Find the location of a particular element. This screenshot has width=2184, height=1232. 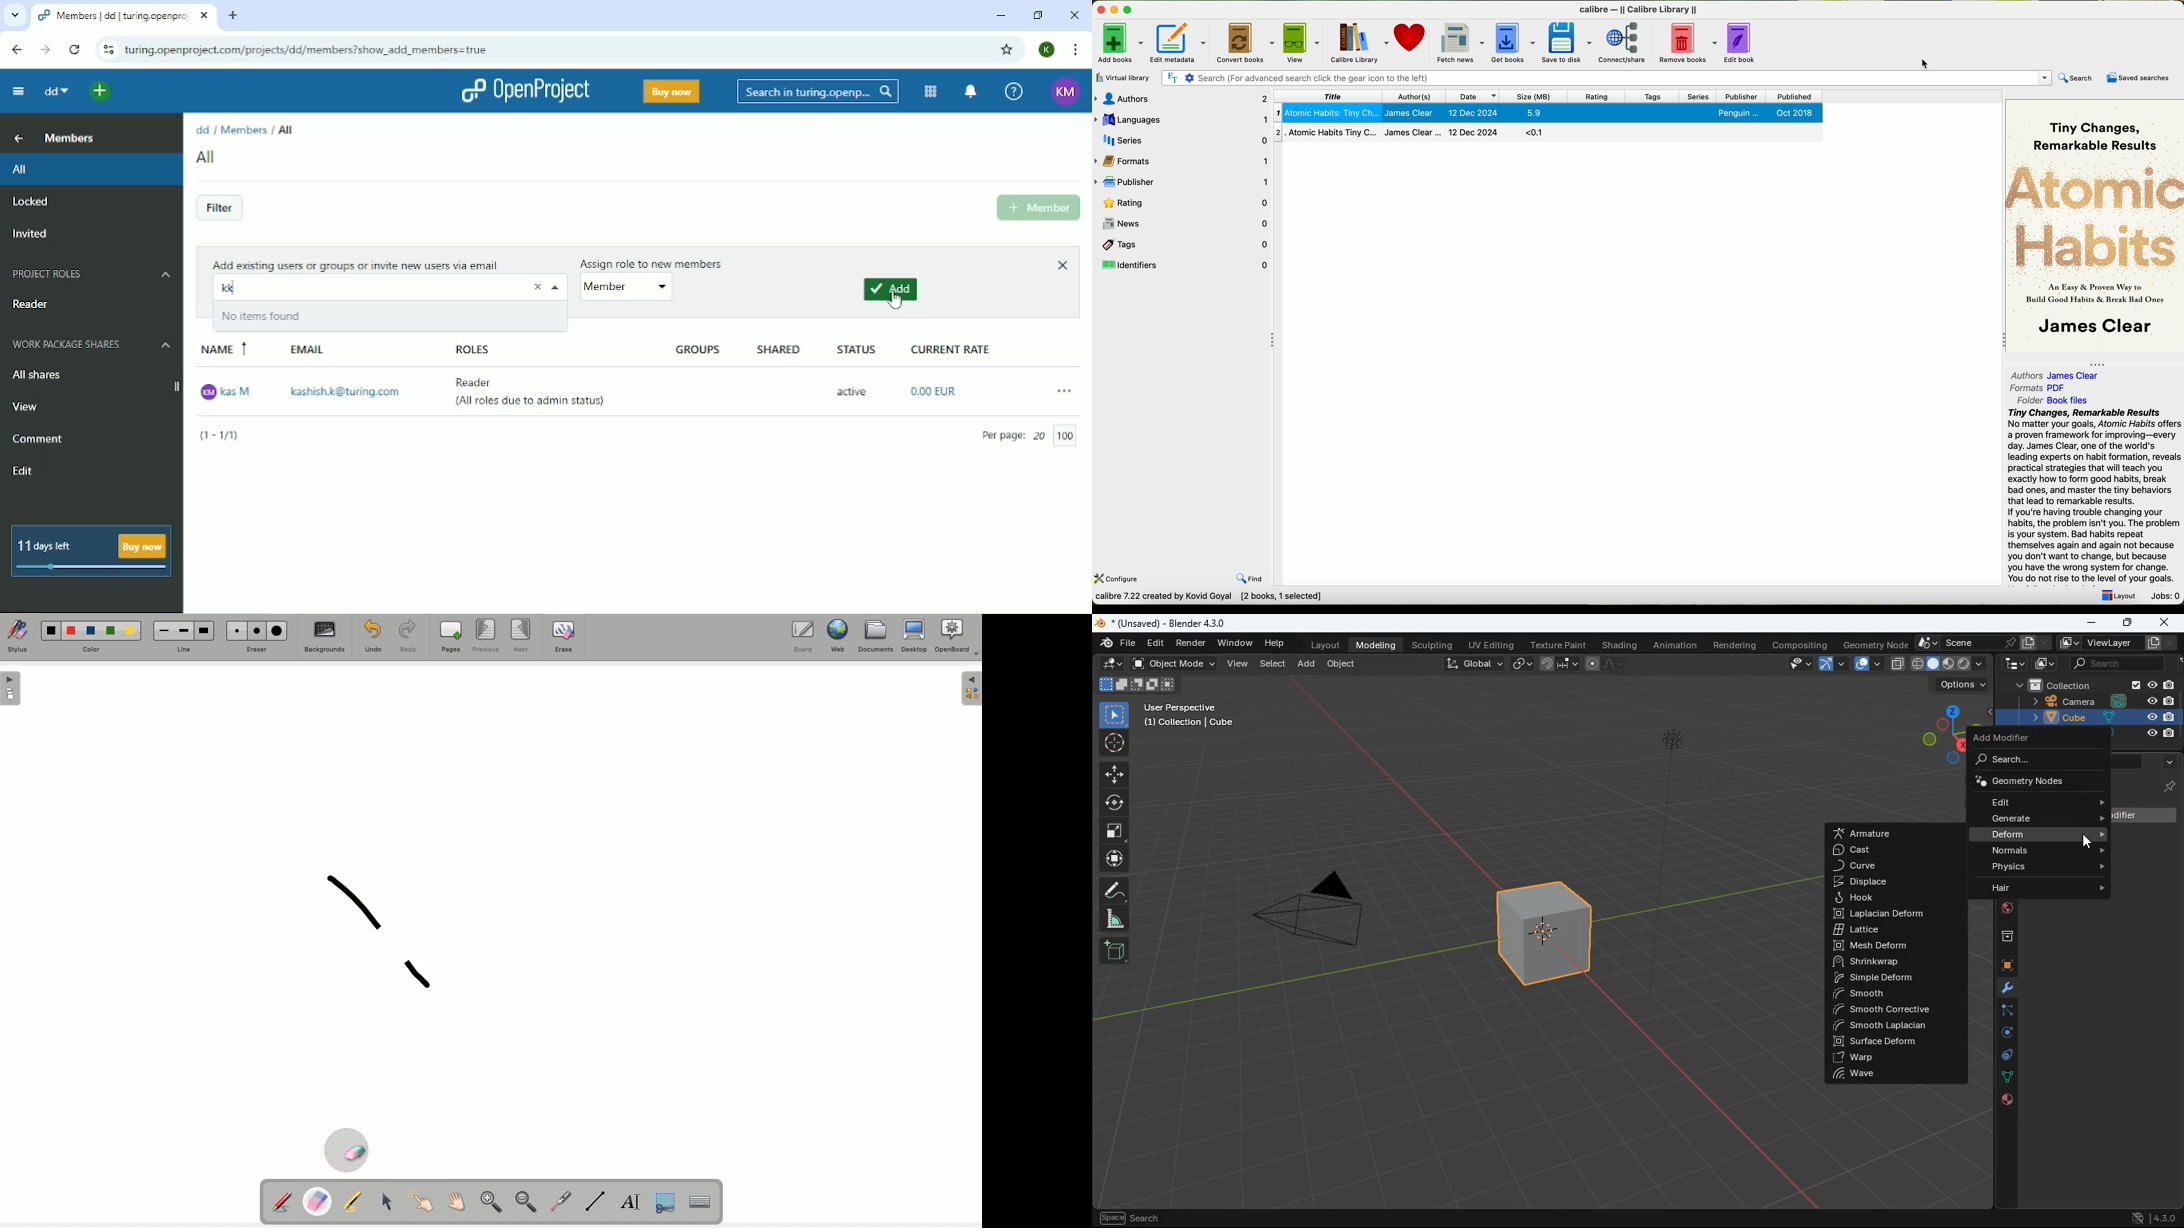

layout is located at coordinates (2118, 598).